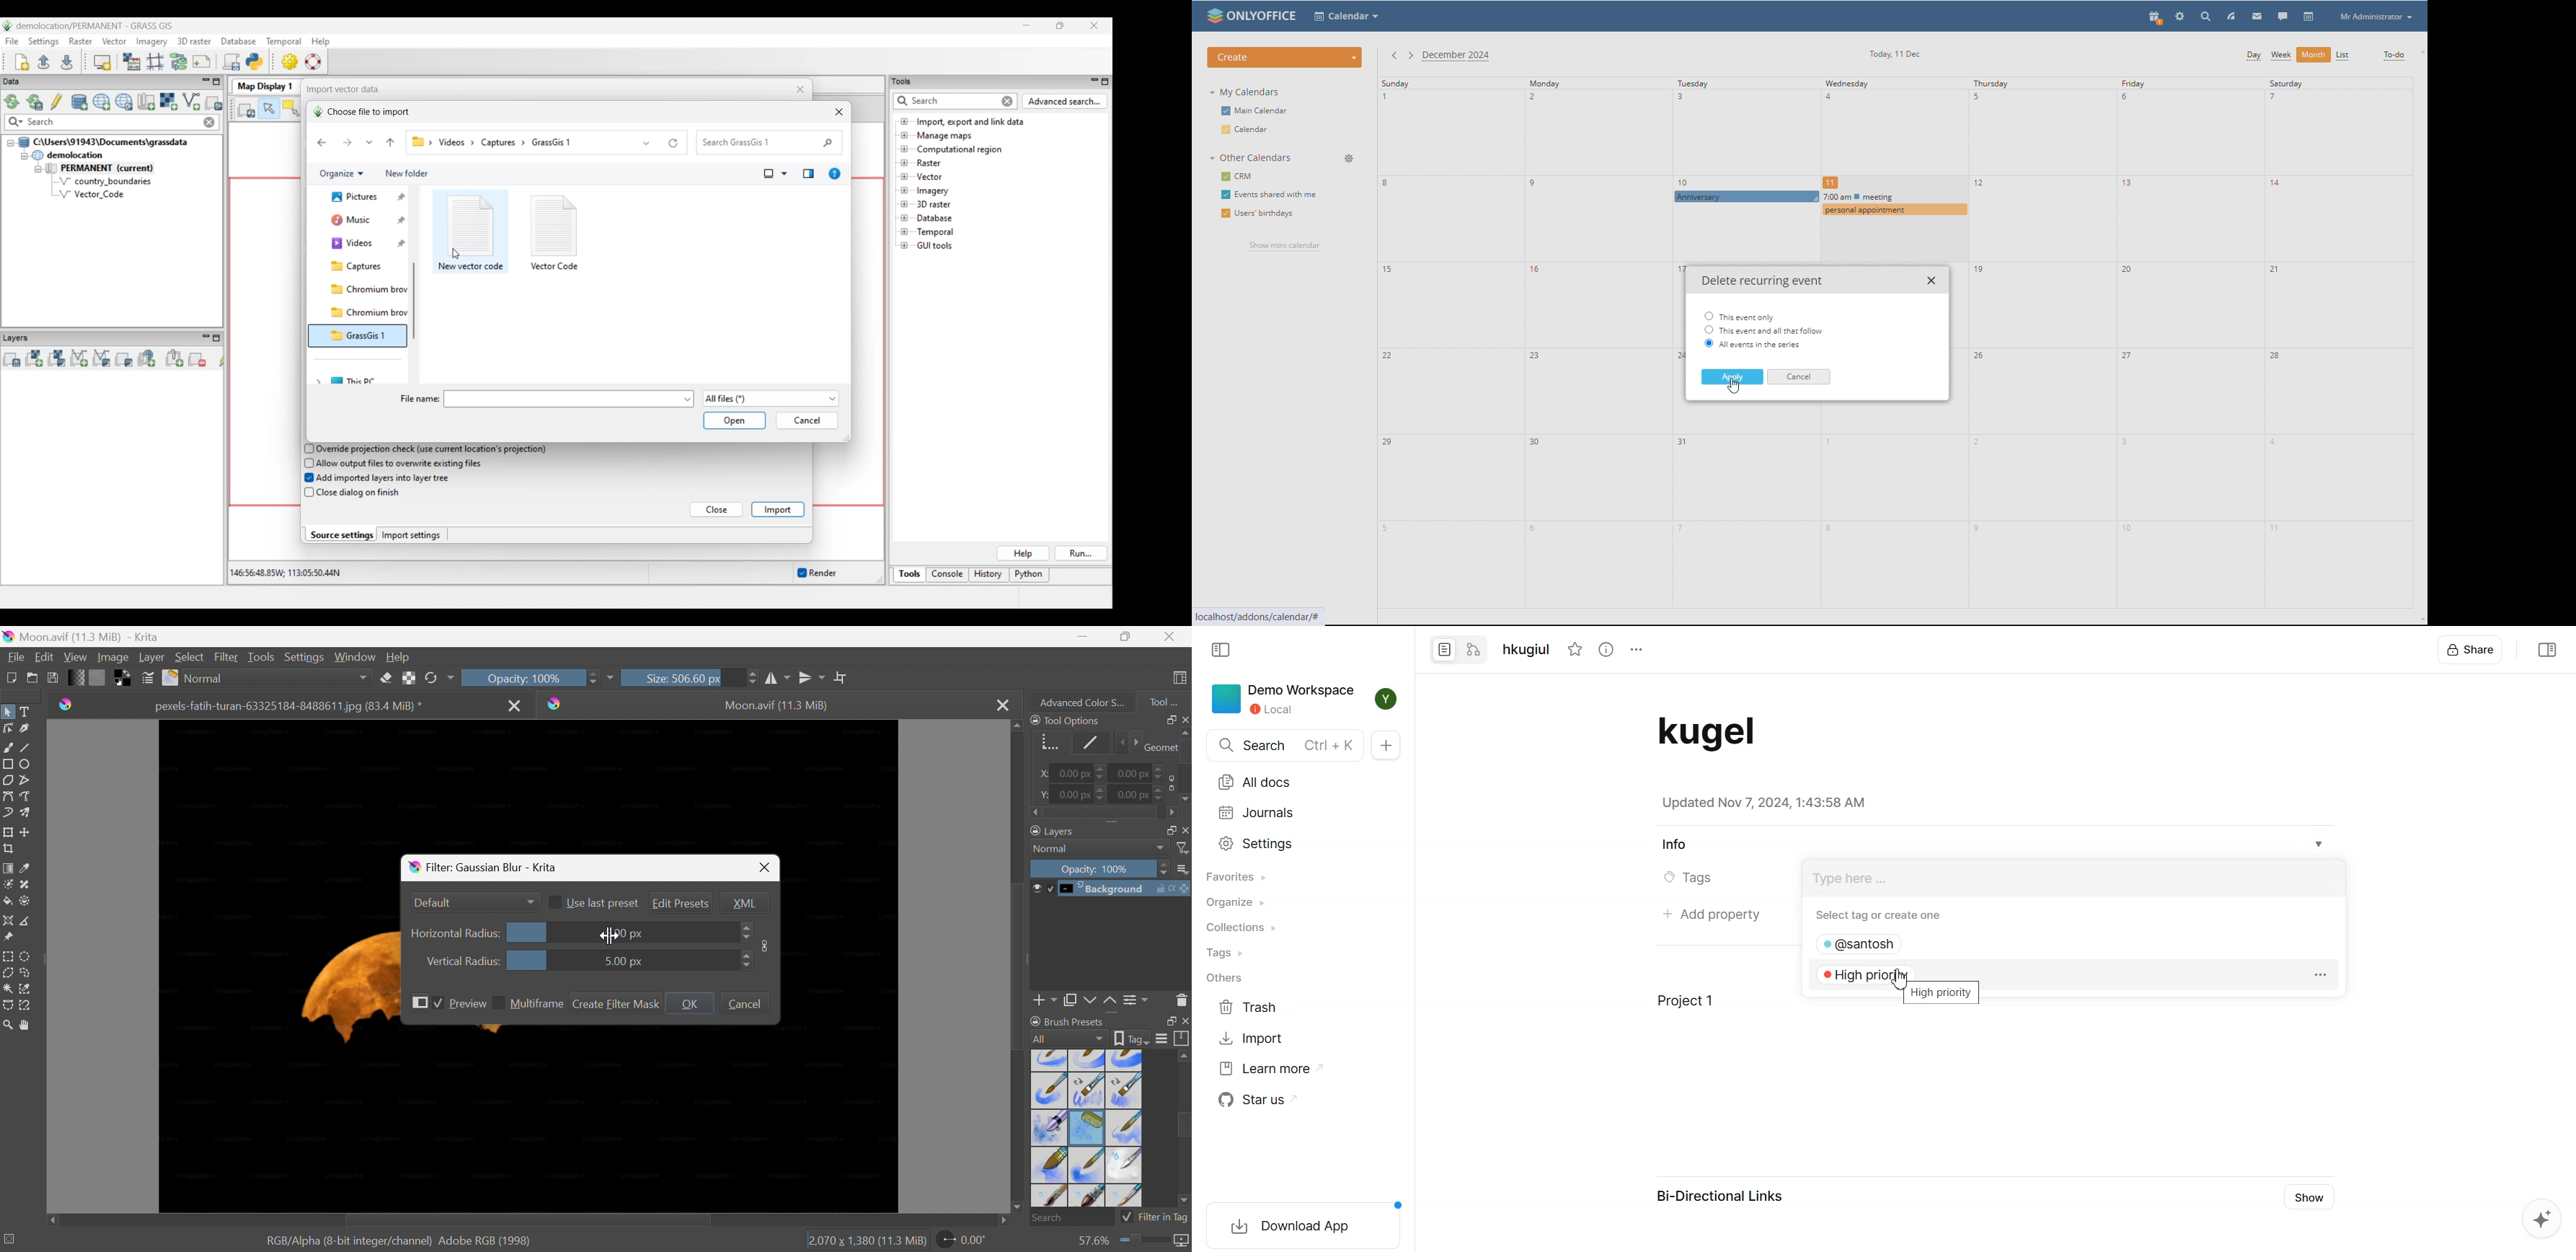 Image resolution: width=2576 pixels, height=1260 pixels. Describe the element at coordinates (765, 945) in the screenshot. I see `Image` at that location.